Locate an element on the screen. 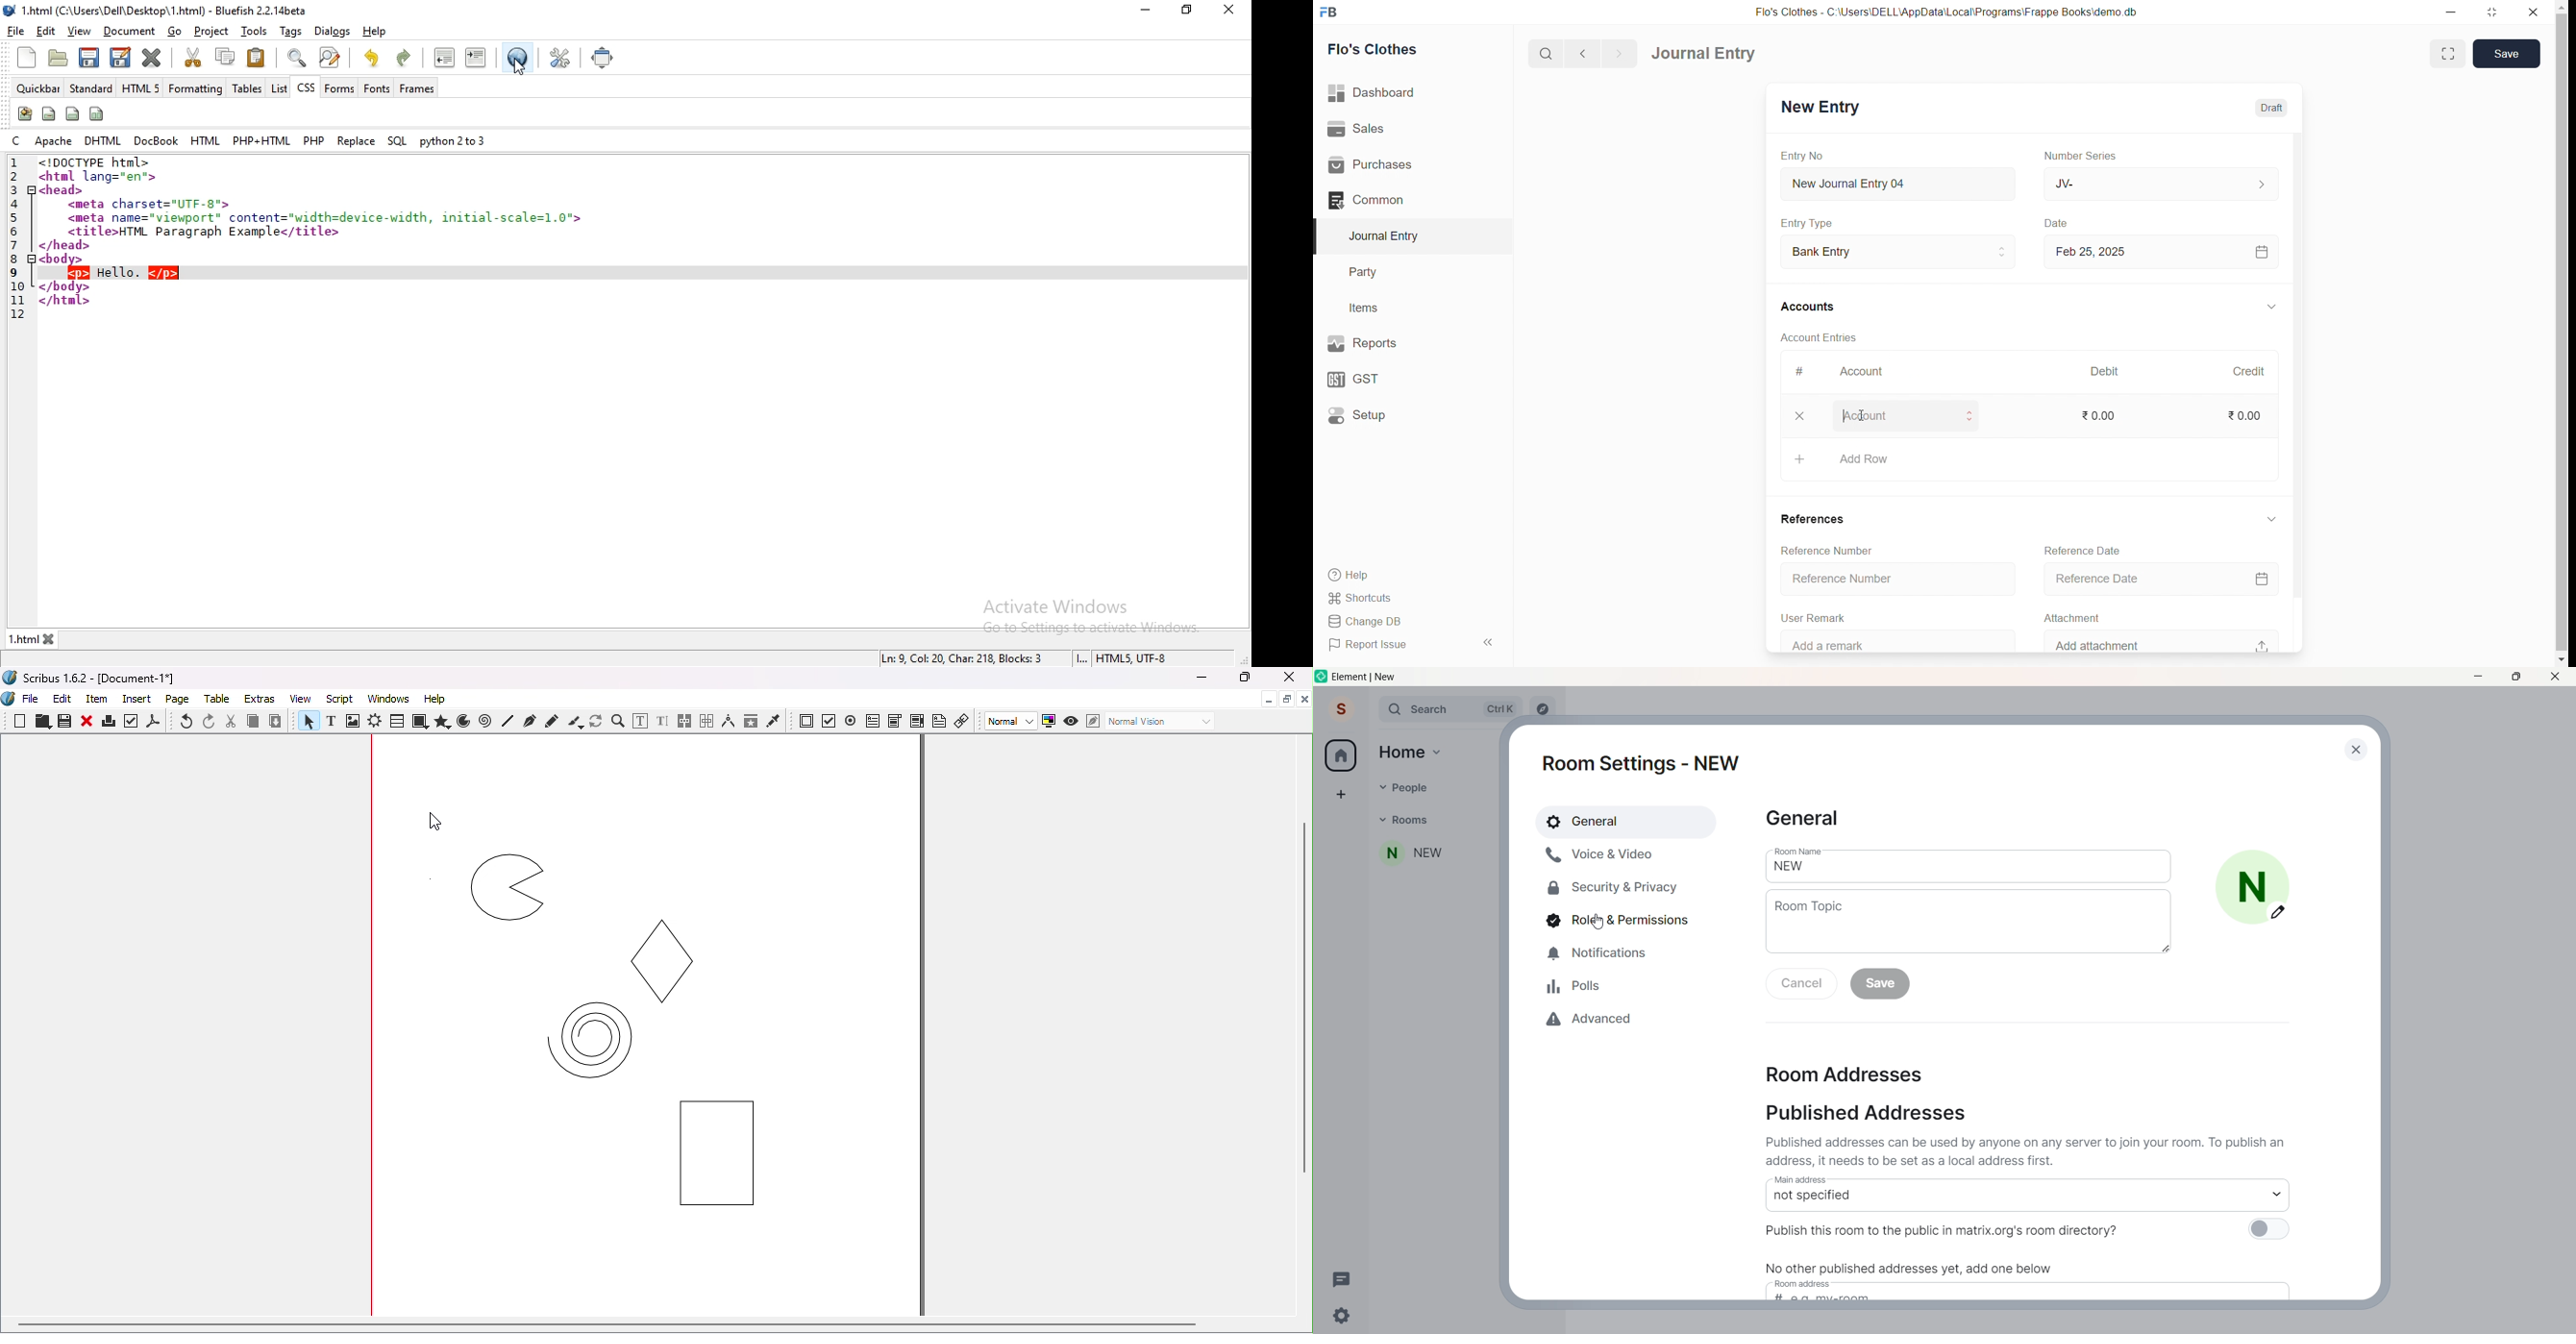 This screenshot has height=1344, width=2576. Expand/Collapse is located at coordinates (2270, 308).